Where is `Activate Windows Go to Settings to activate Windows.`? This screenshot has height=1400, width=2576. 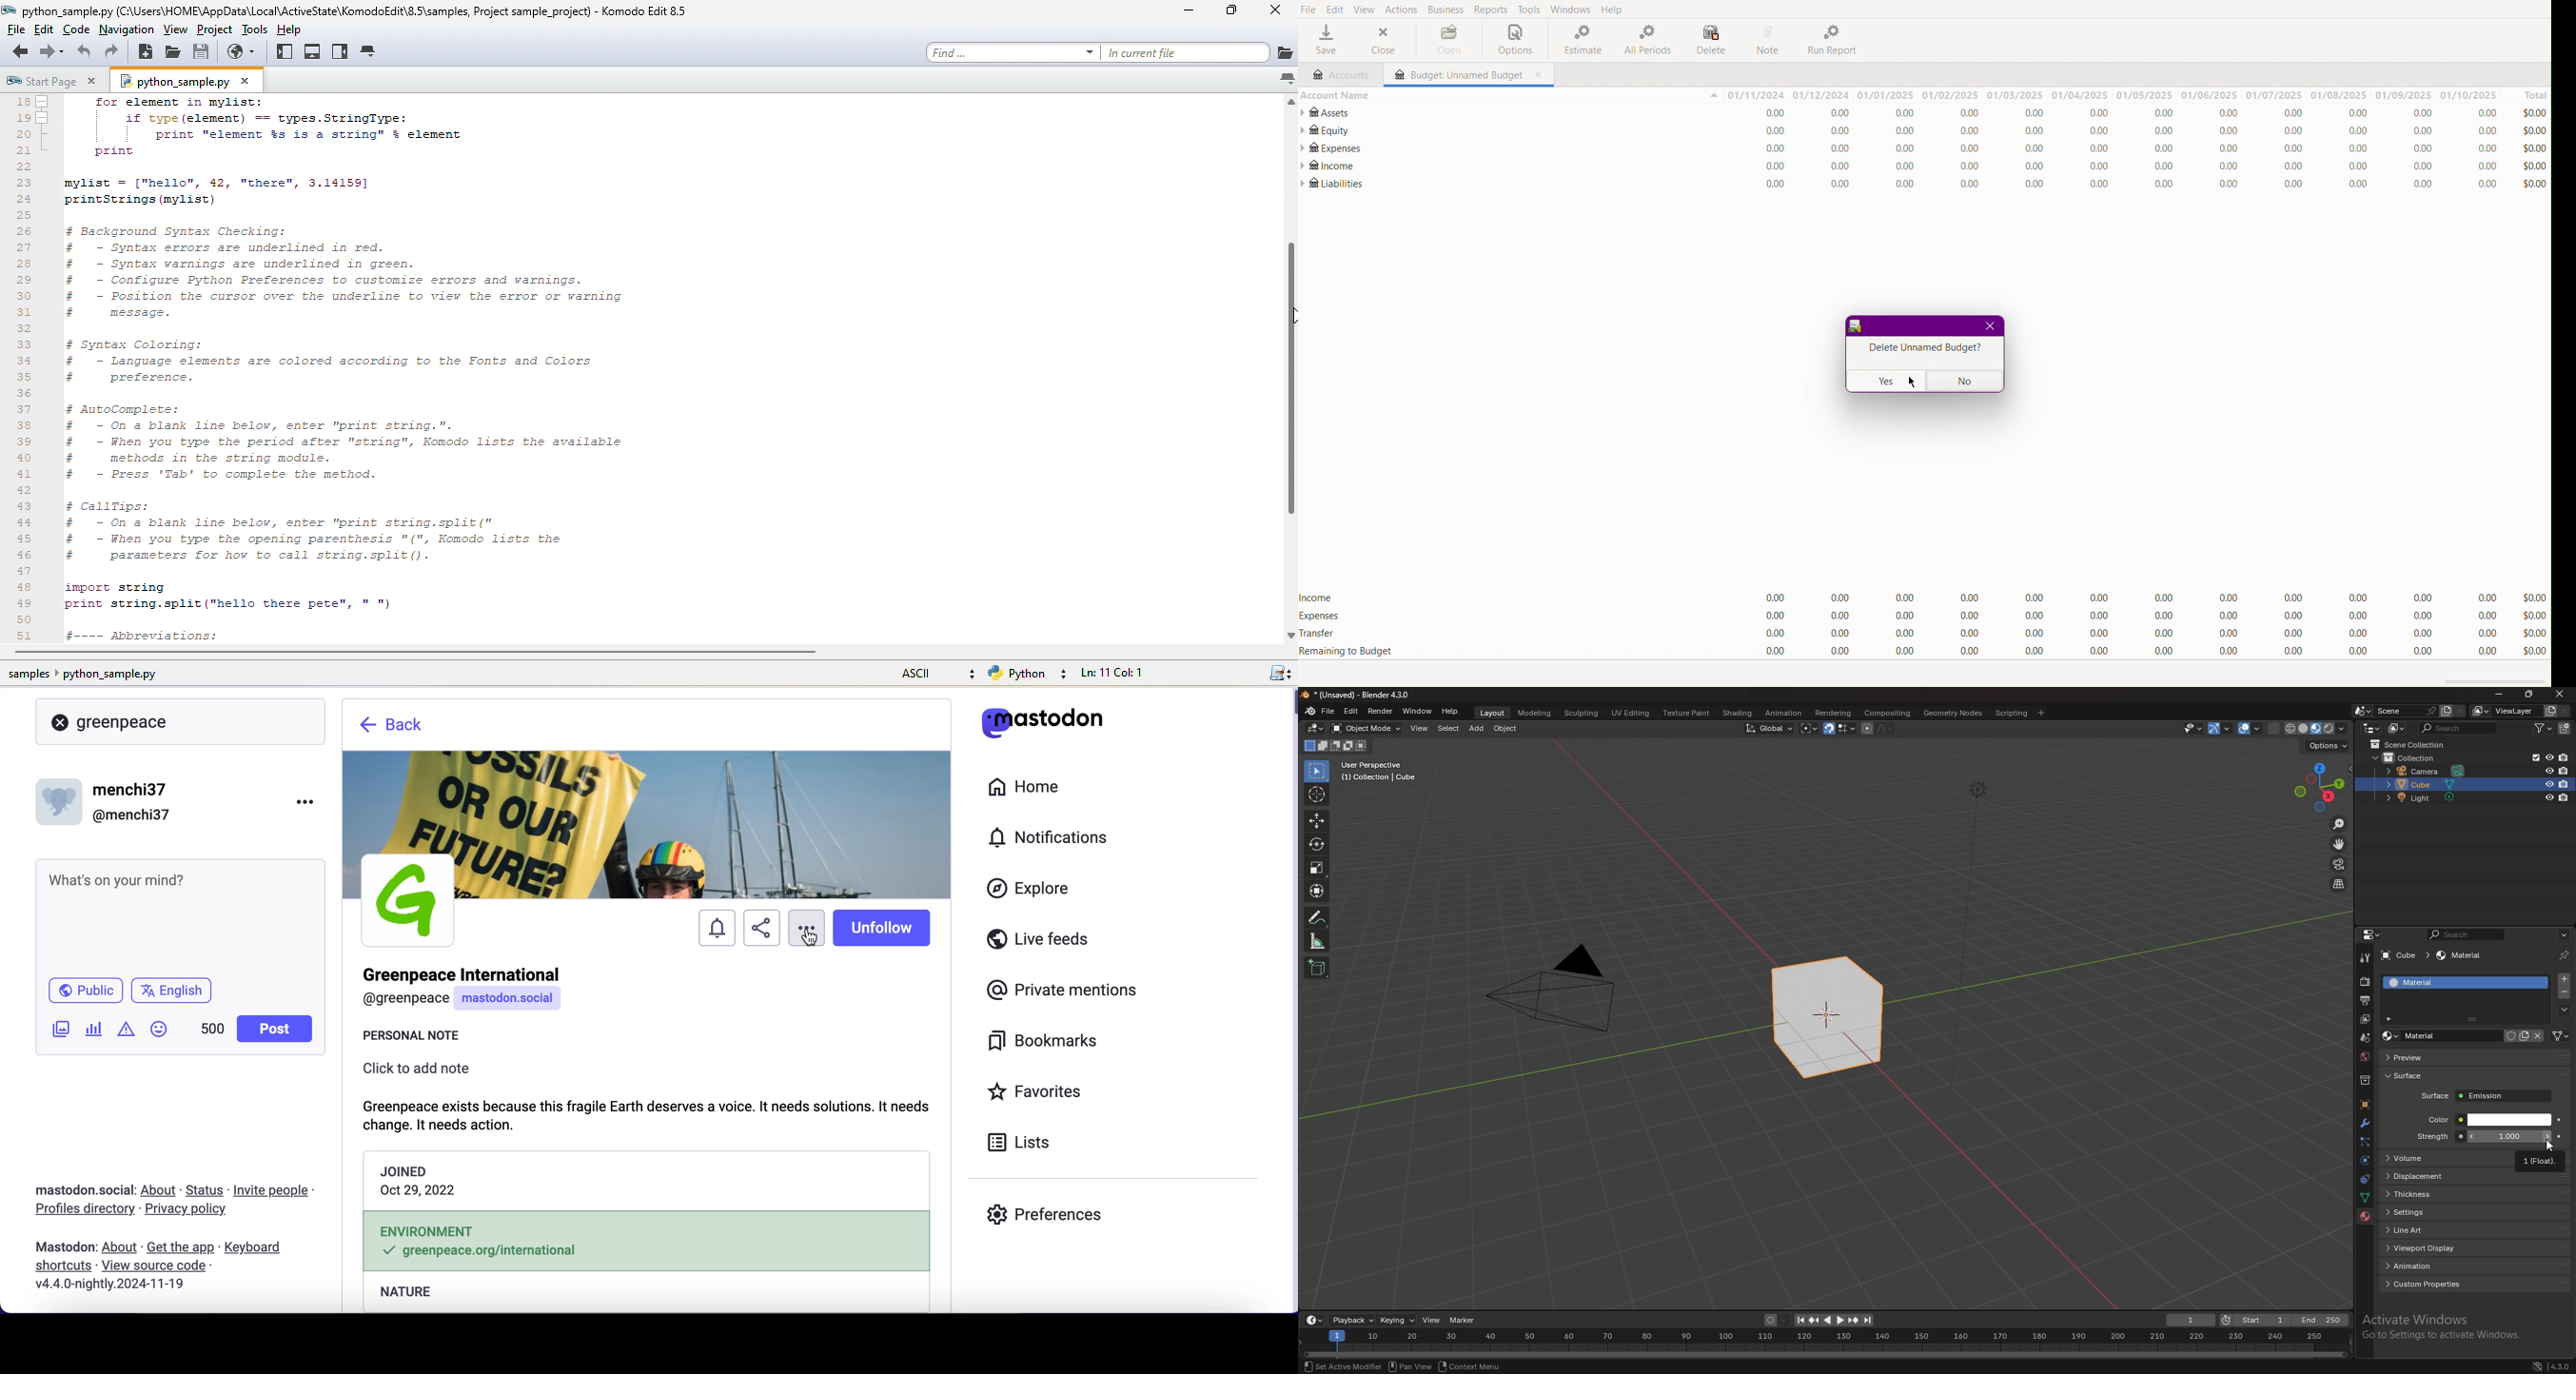 Activate Windows Go to Settings to activate Windows. is located at coordinates (2444, 1328).